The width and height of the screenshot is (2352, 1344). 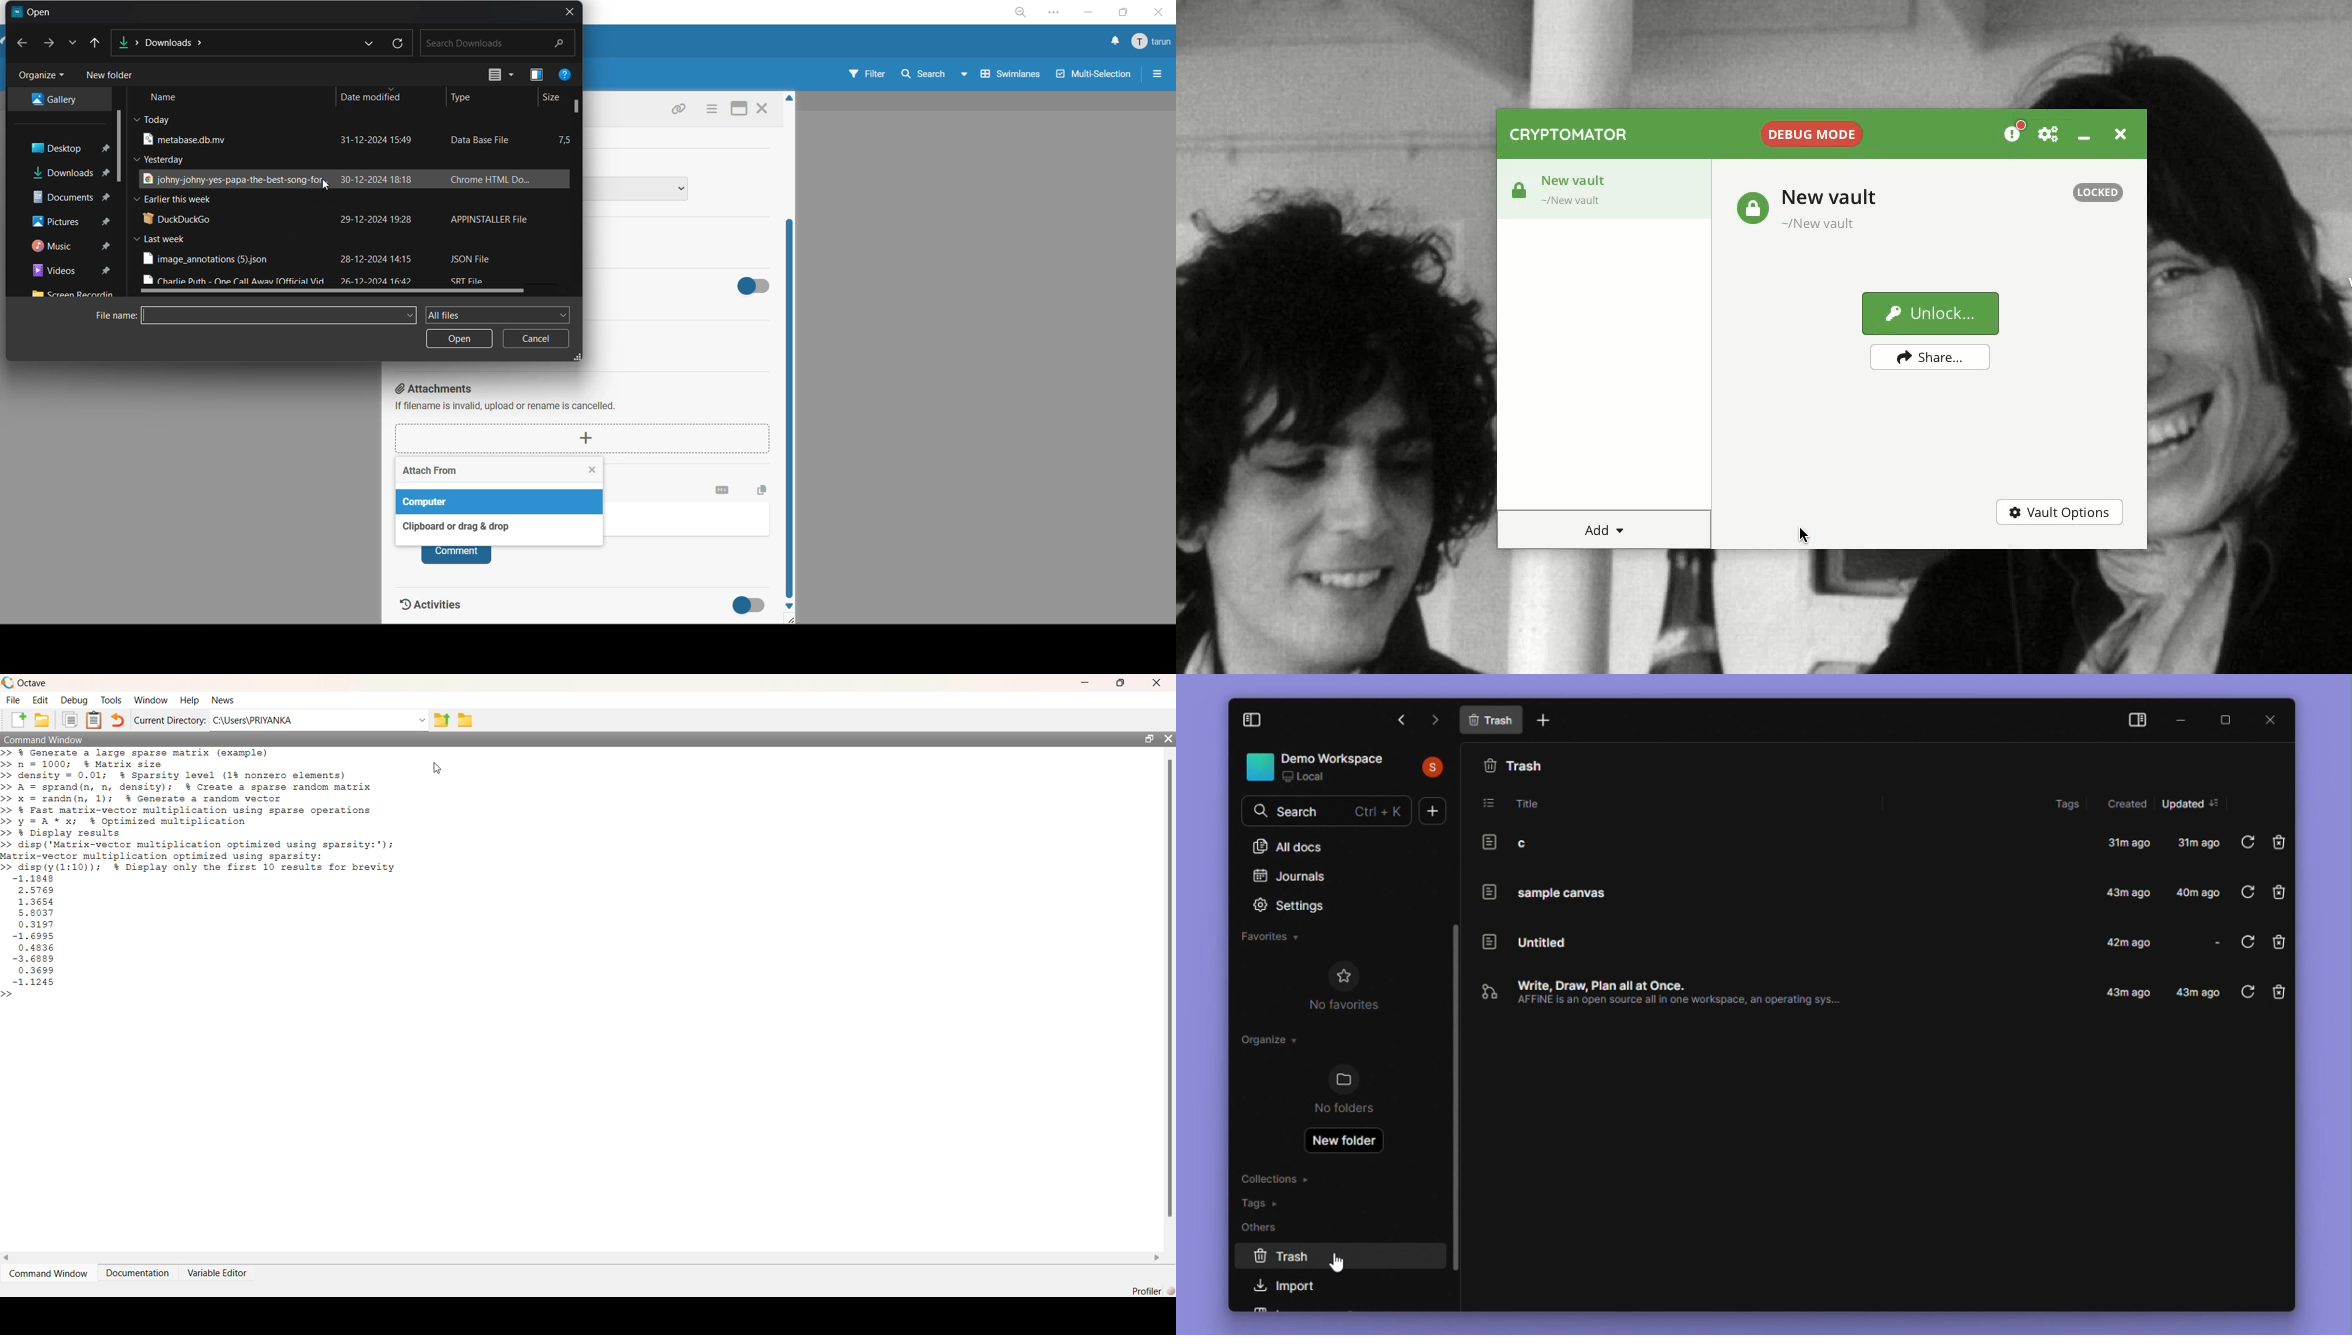 I want to click on command window, so click(x=47, y=1276).